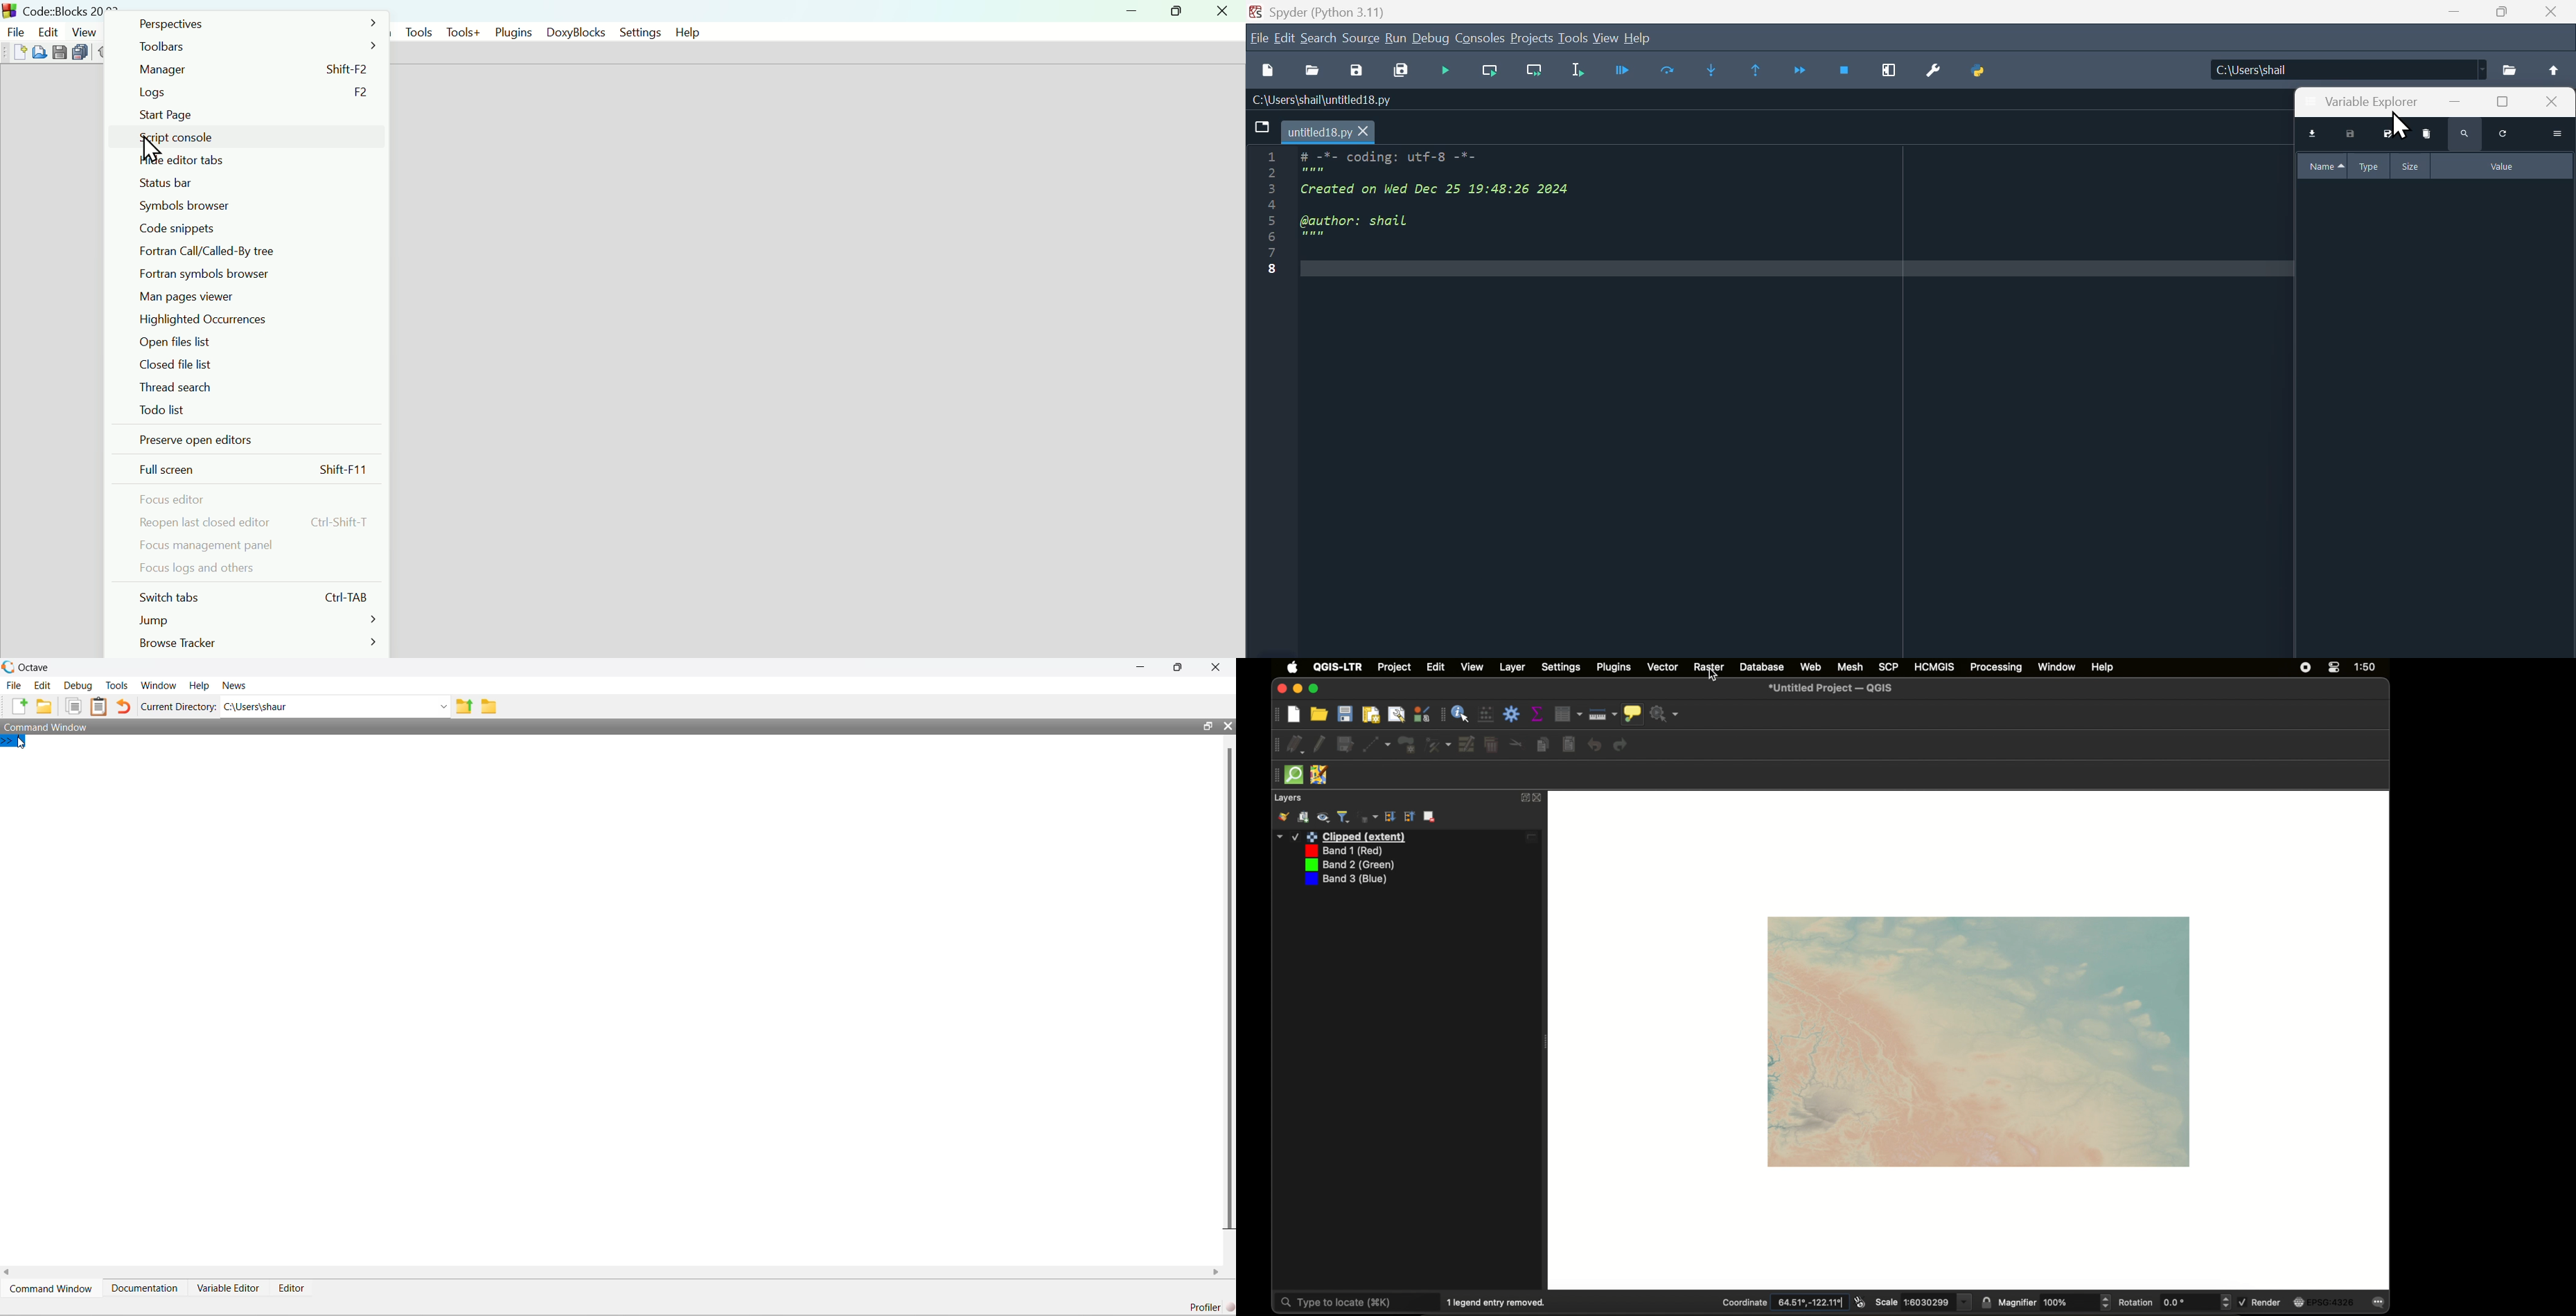  Describe the element at coordinates (1360, 39) in the screenshot. I see `source` at that location.